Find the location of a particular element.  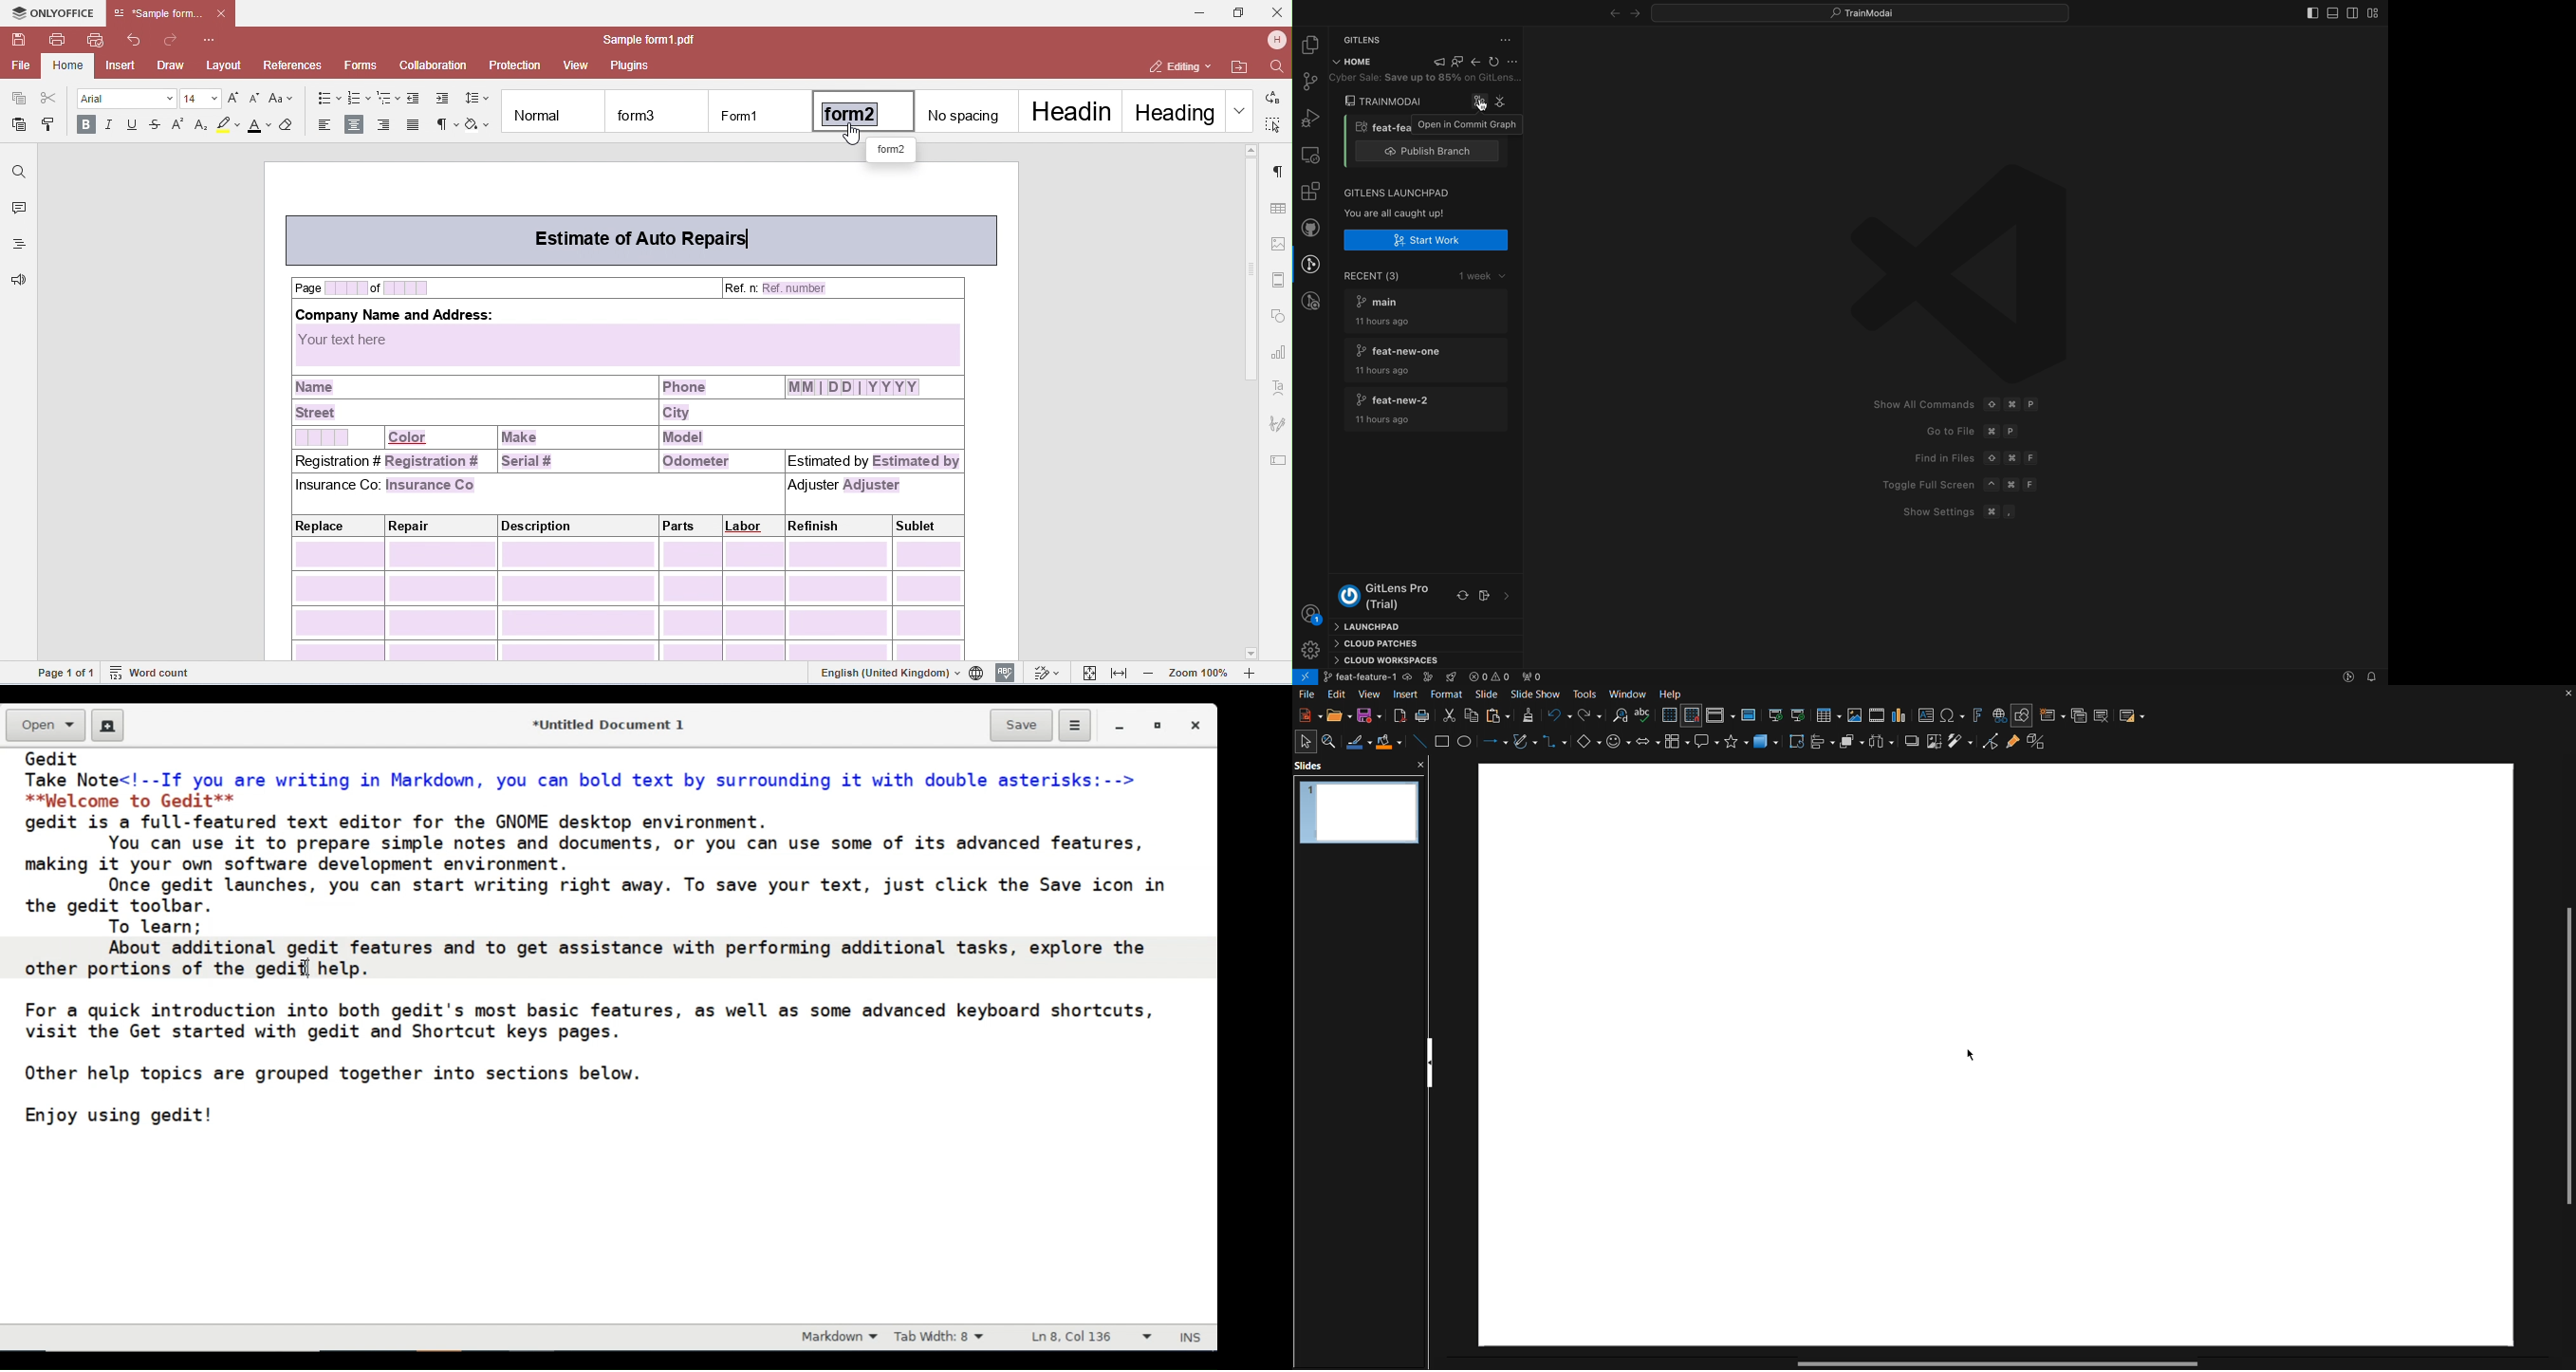

Cursor is located at coordinates (1971, 1054).